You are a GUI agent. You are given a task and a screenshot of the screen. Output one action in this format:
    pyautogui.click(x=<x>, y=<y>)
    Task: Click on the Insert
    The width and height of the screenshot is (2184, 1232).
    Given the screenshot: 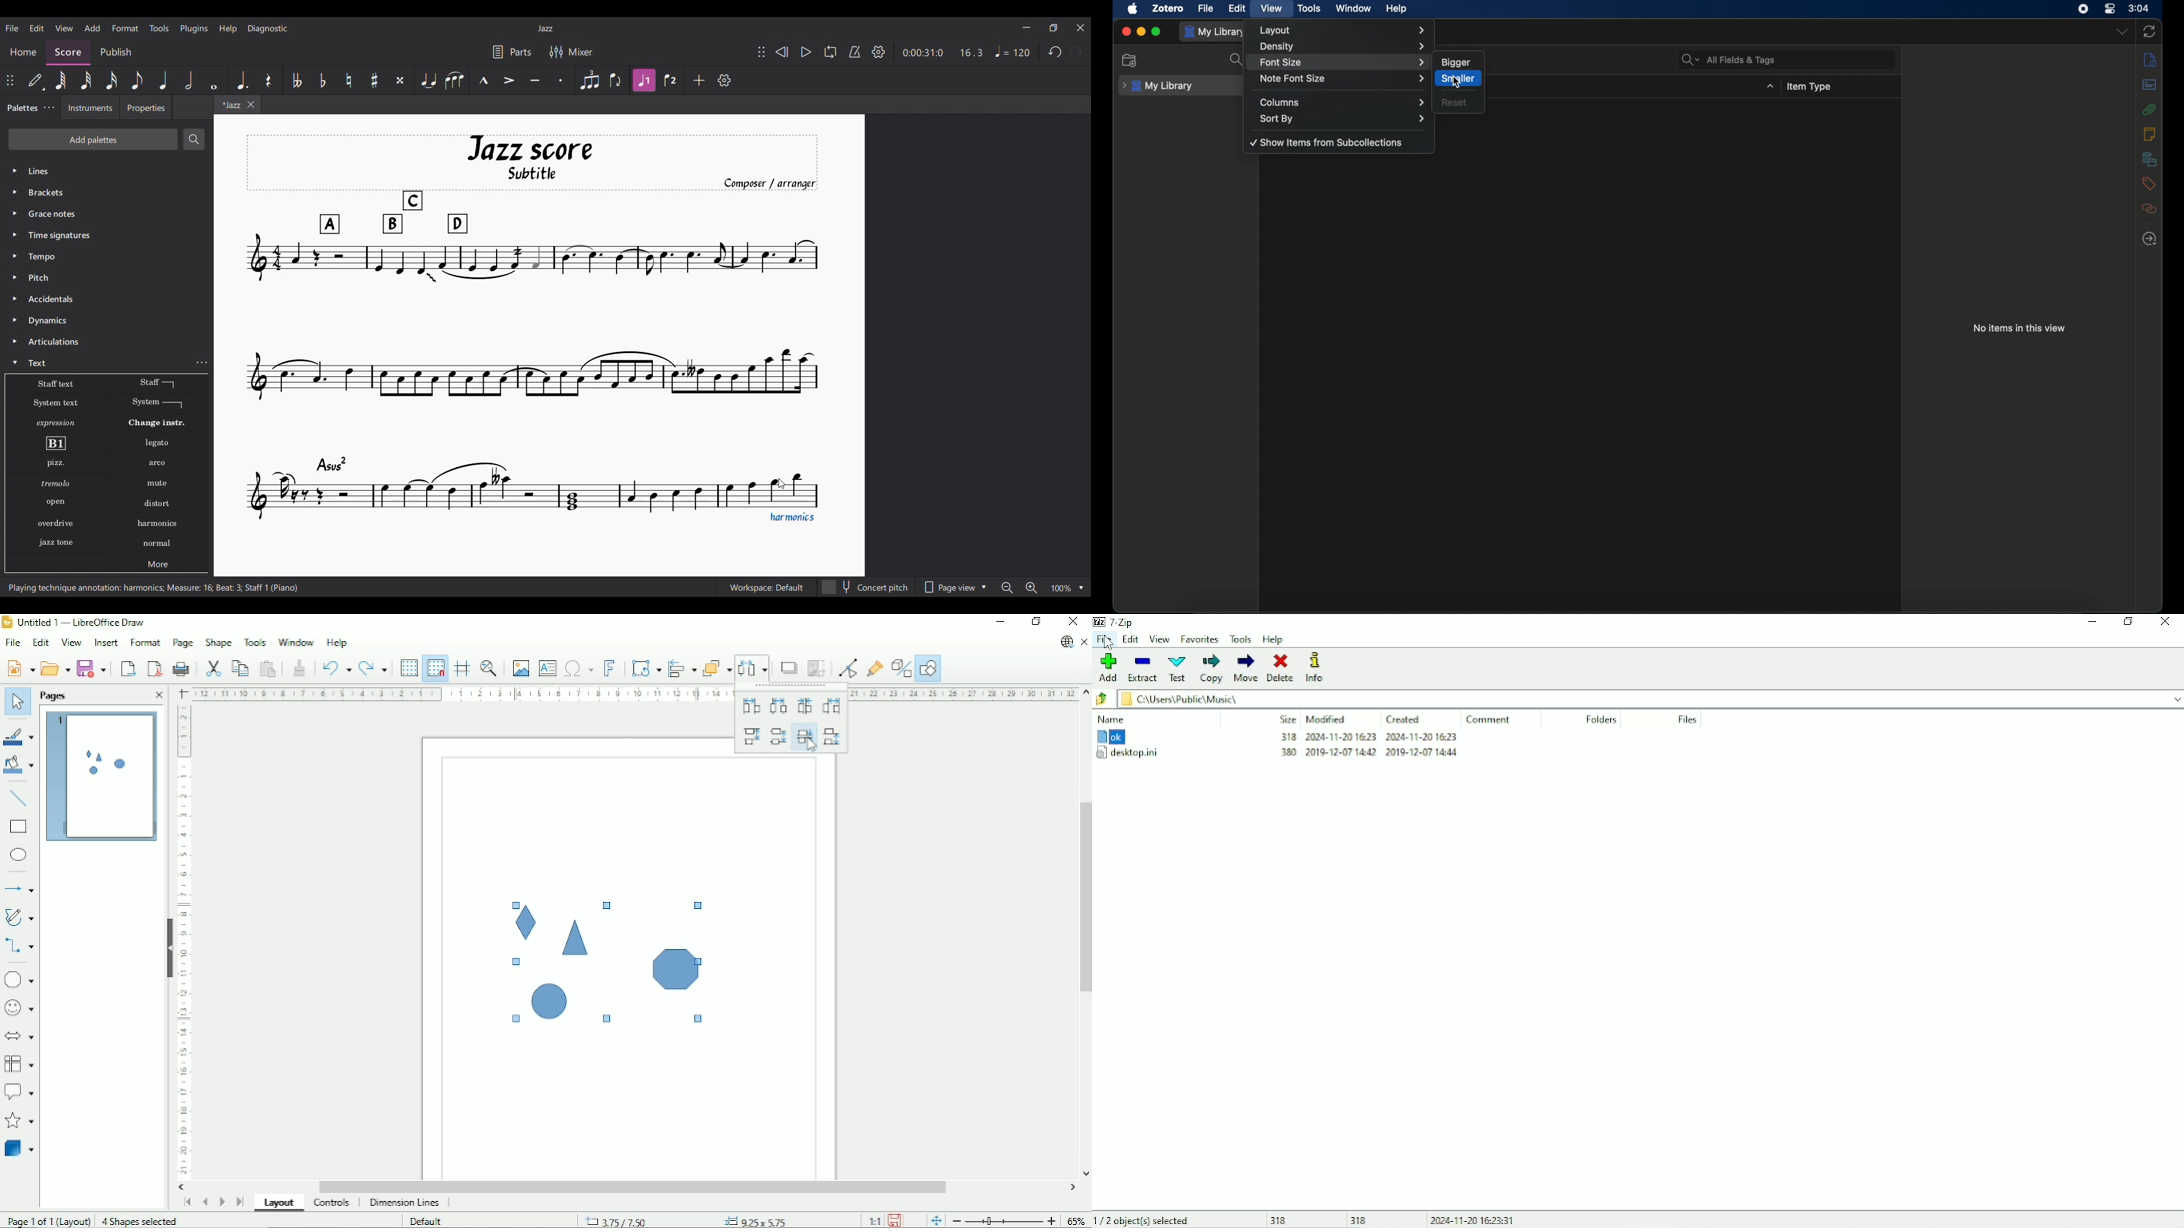 What is the action you would take?
    pyautogui.click(x=105, y=643)
    